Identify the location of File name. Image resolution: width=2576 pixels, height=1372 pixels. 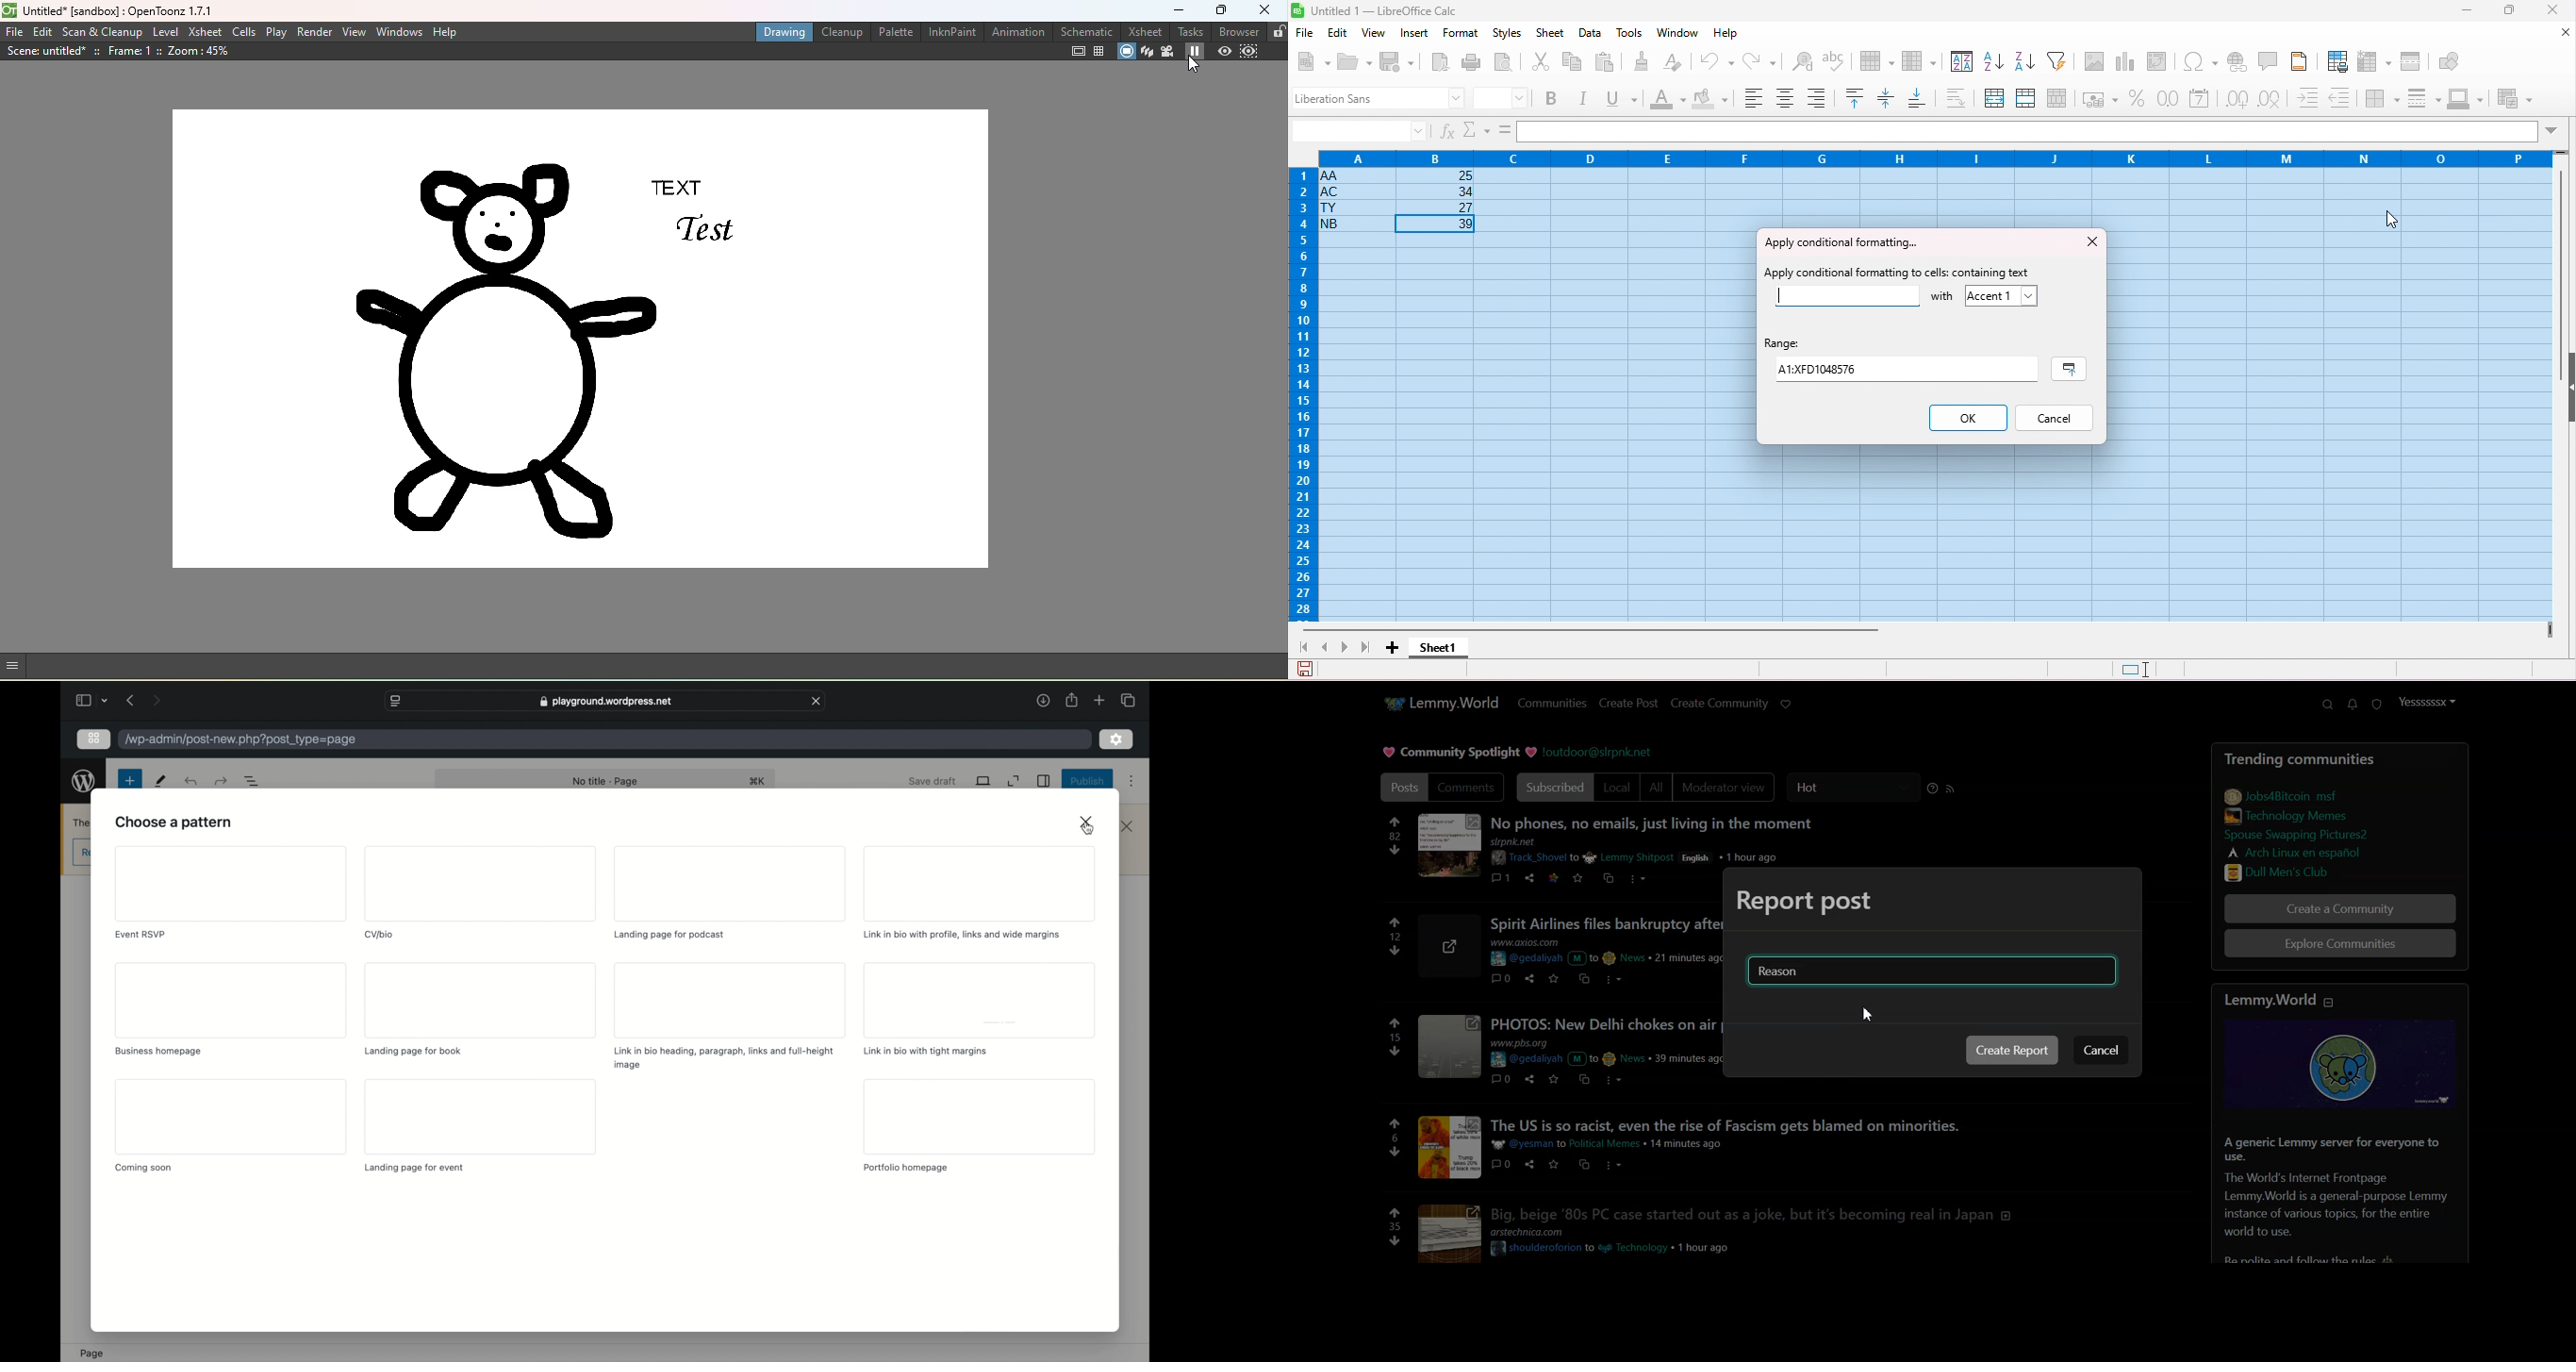
(108, 10).